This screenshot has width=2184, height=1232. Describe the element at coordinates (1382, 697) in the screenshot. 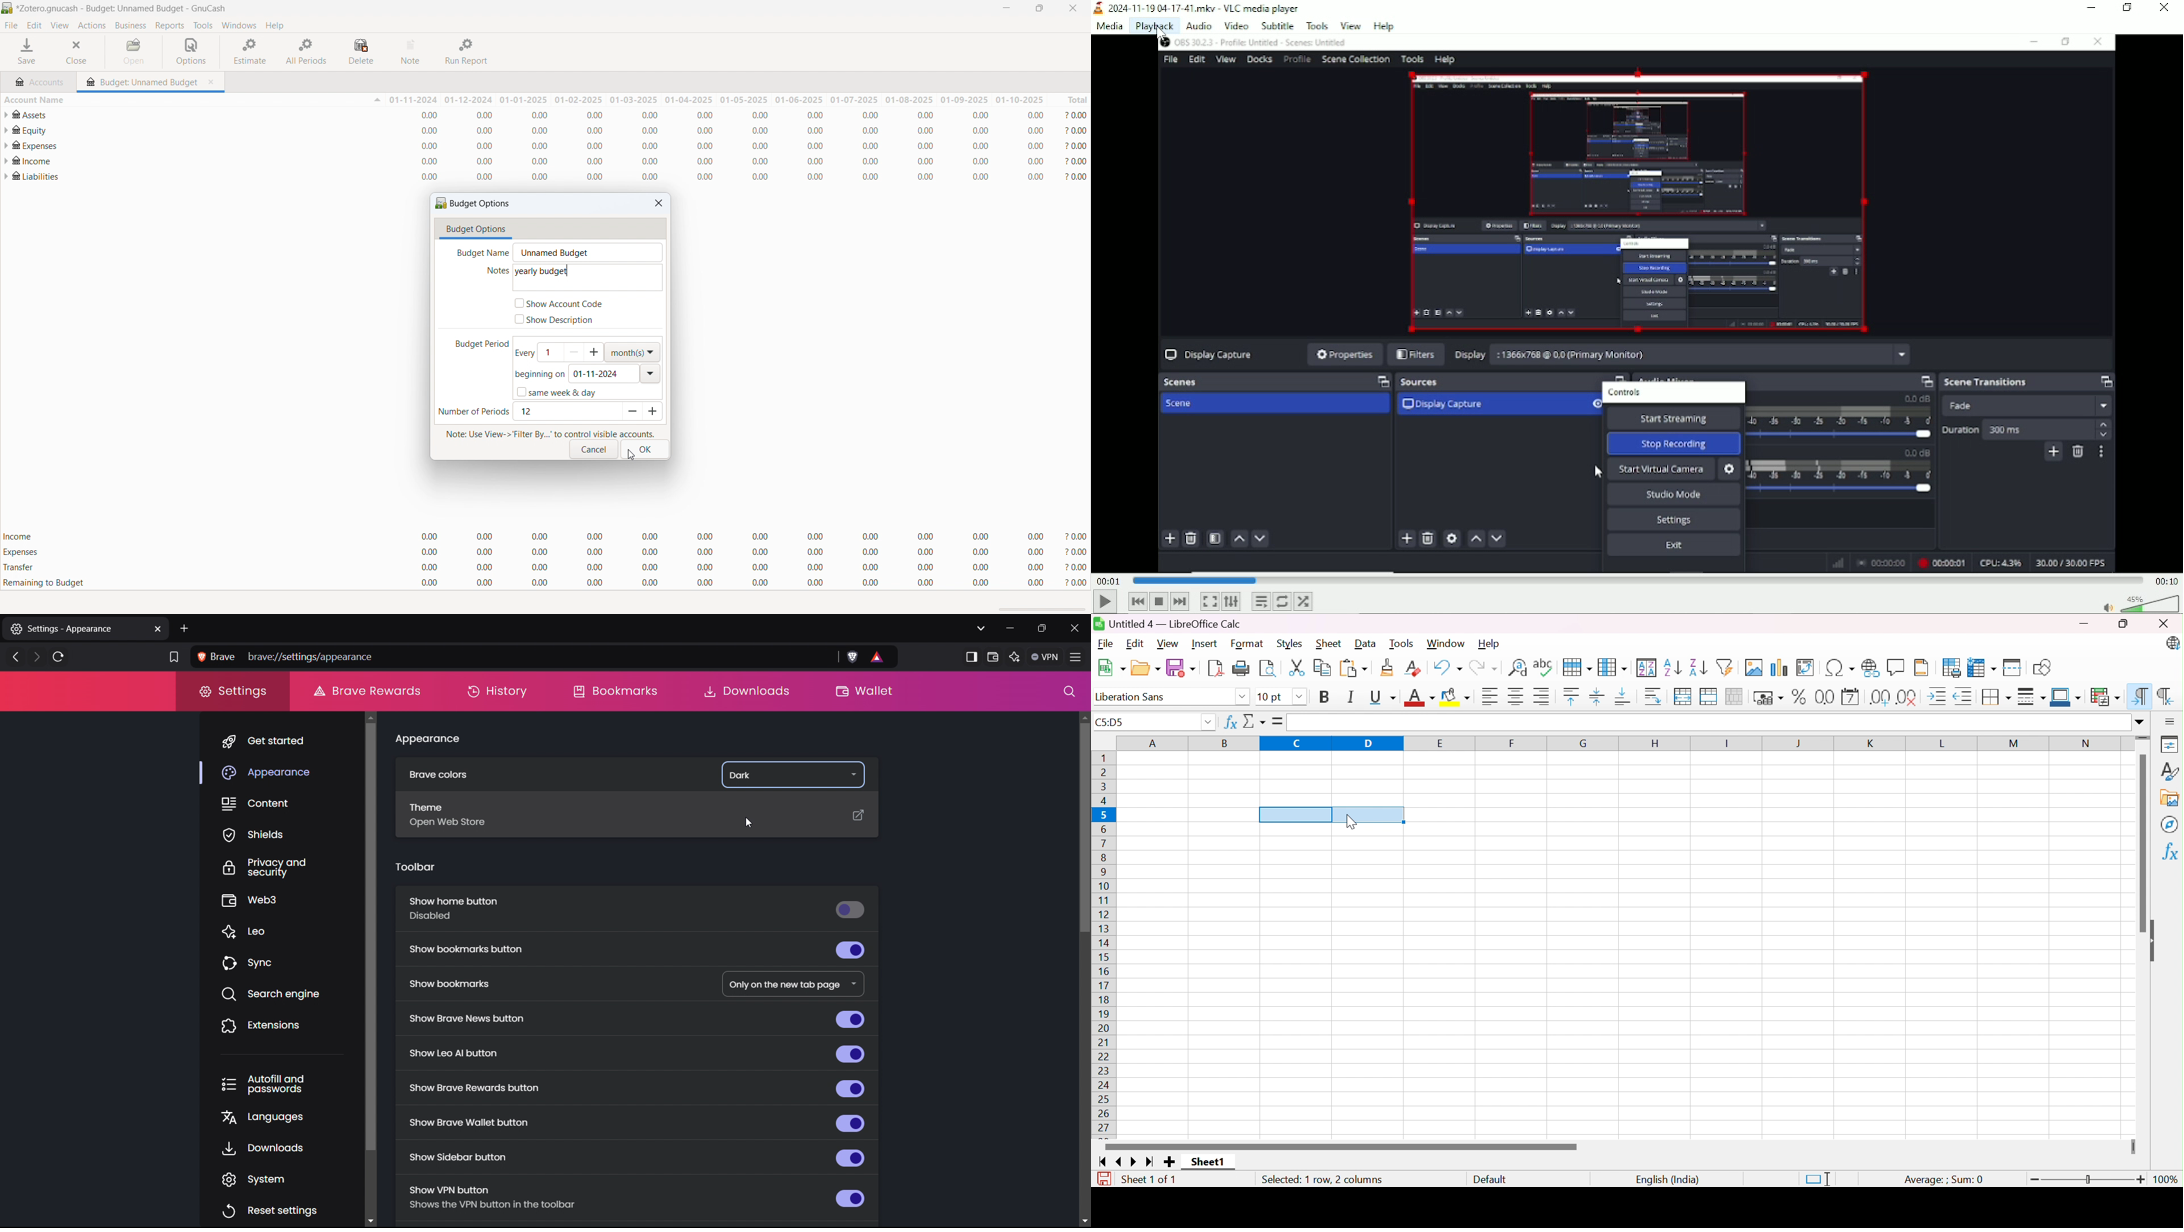

I see `Underline` at that location.